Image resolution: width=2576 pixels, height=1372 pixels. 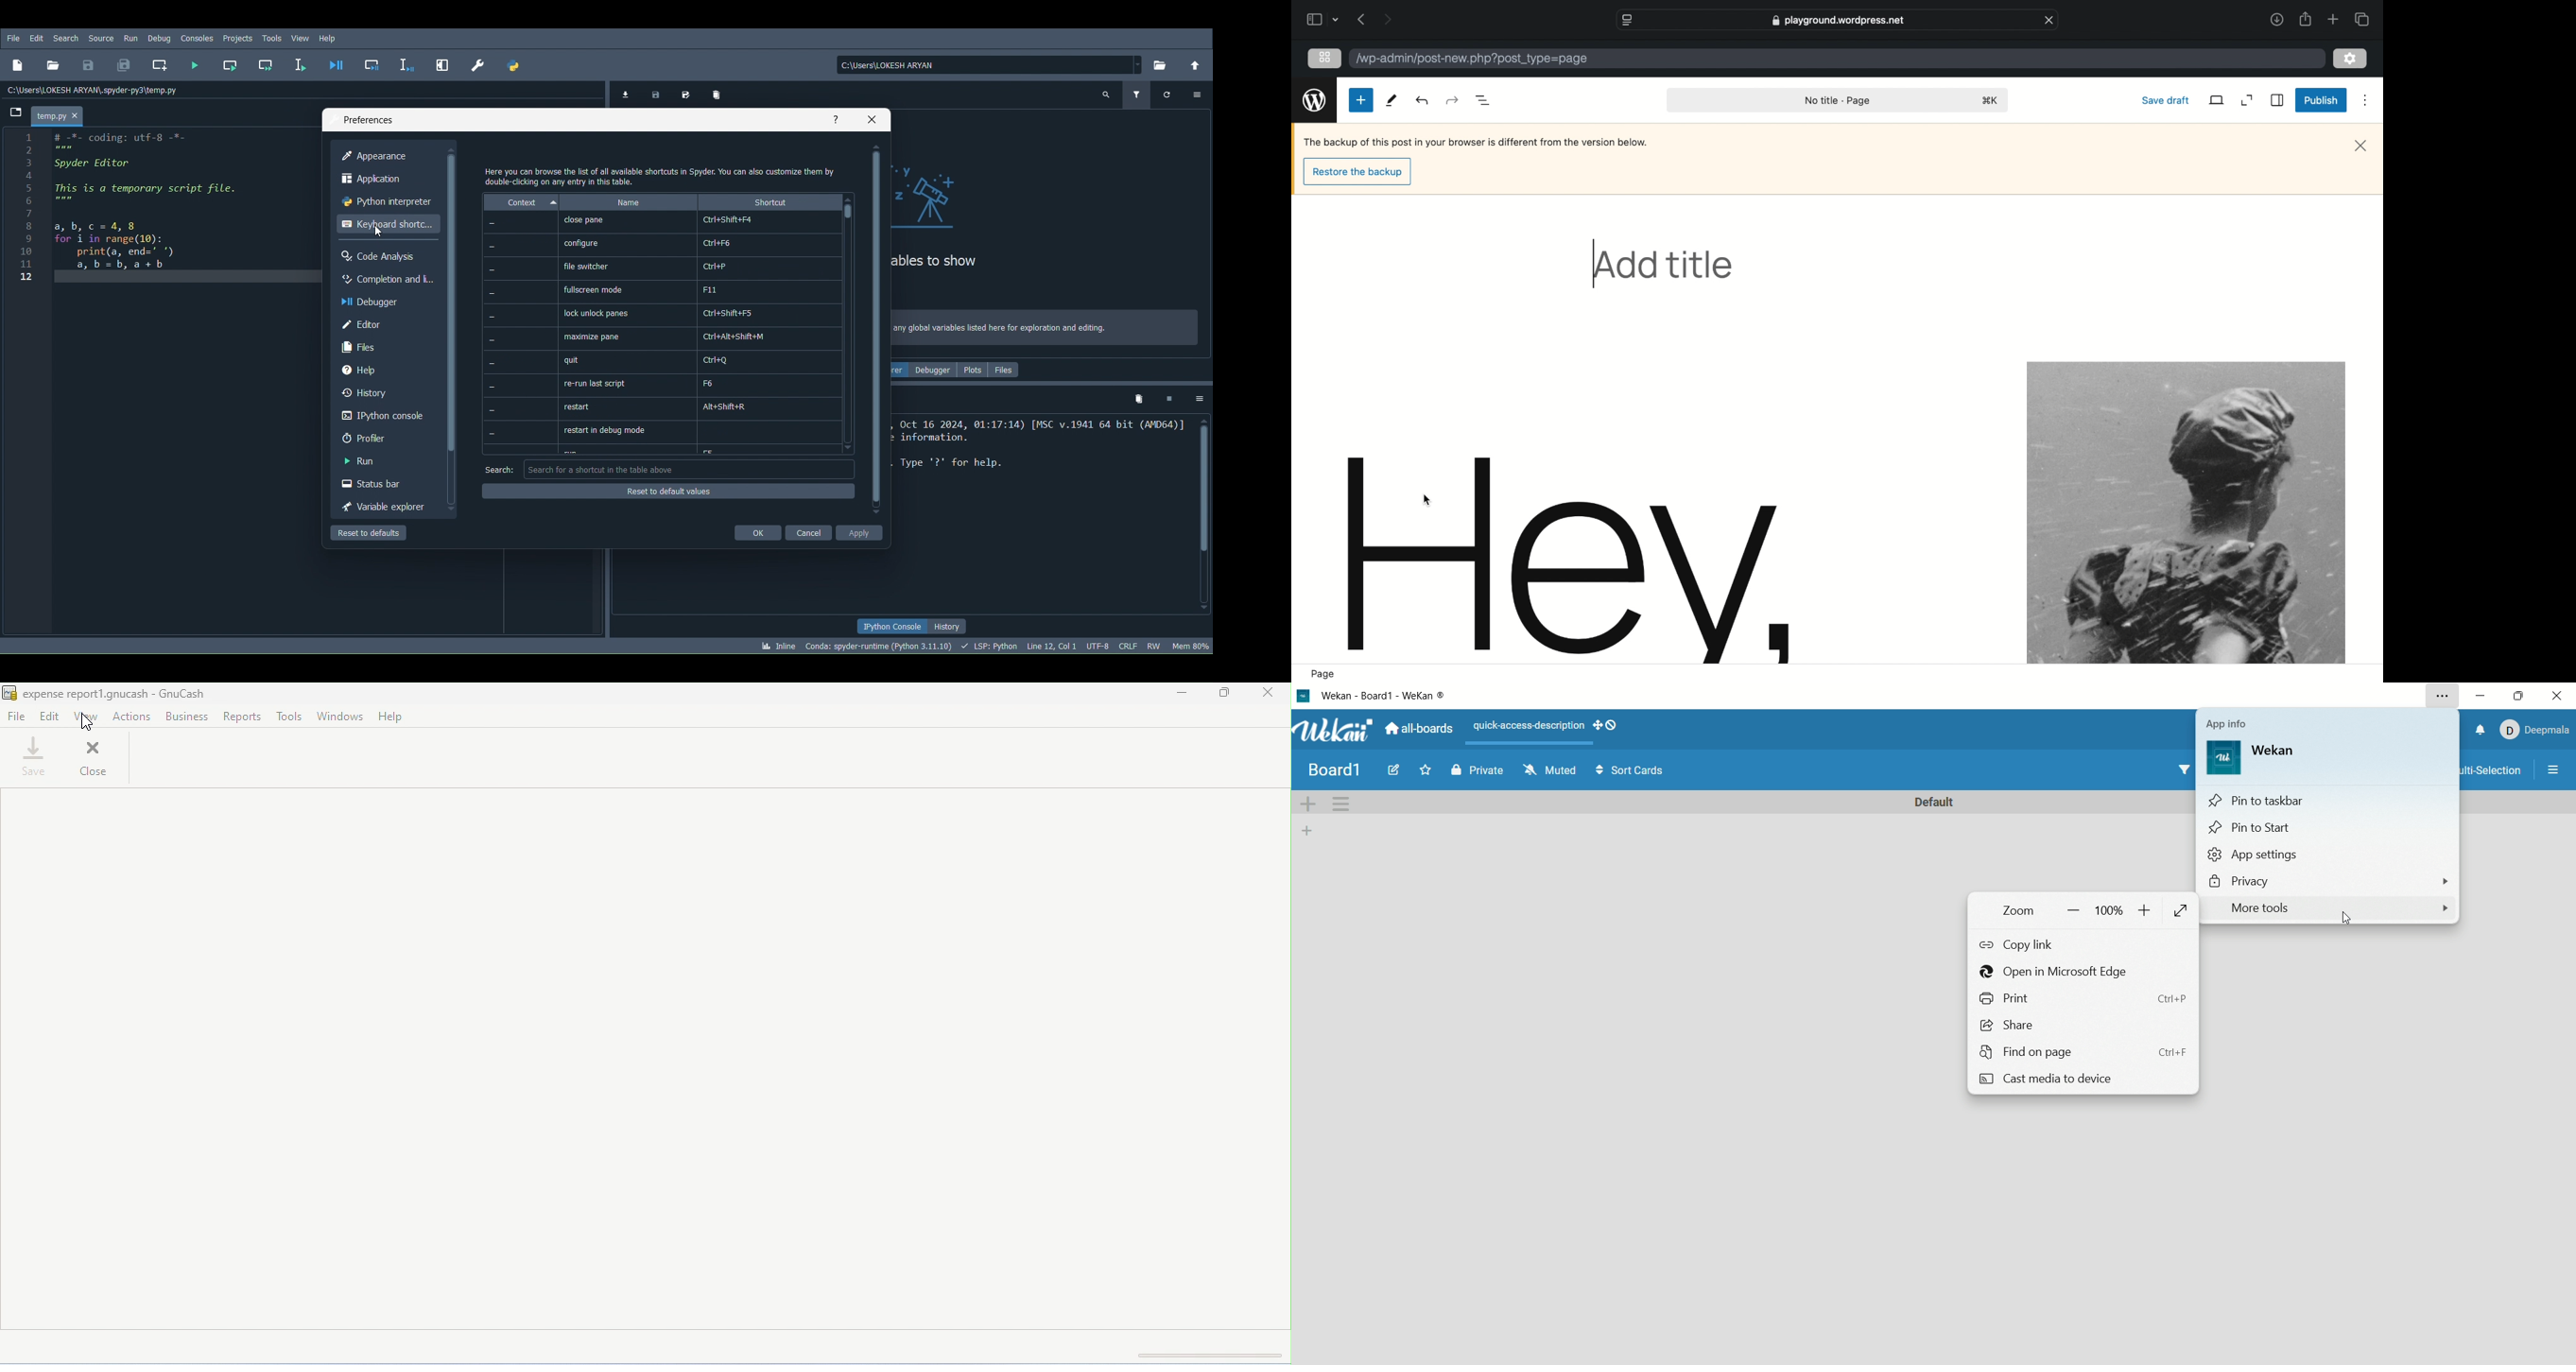 I want to click on PYTHONPATH manager, so click(x=514, y=66).